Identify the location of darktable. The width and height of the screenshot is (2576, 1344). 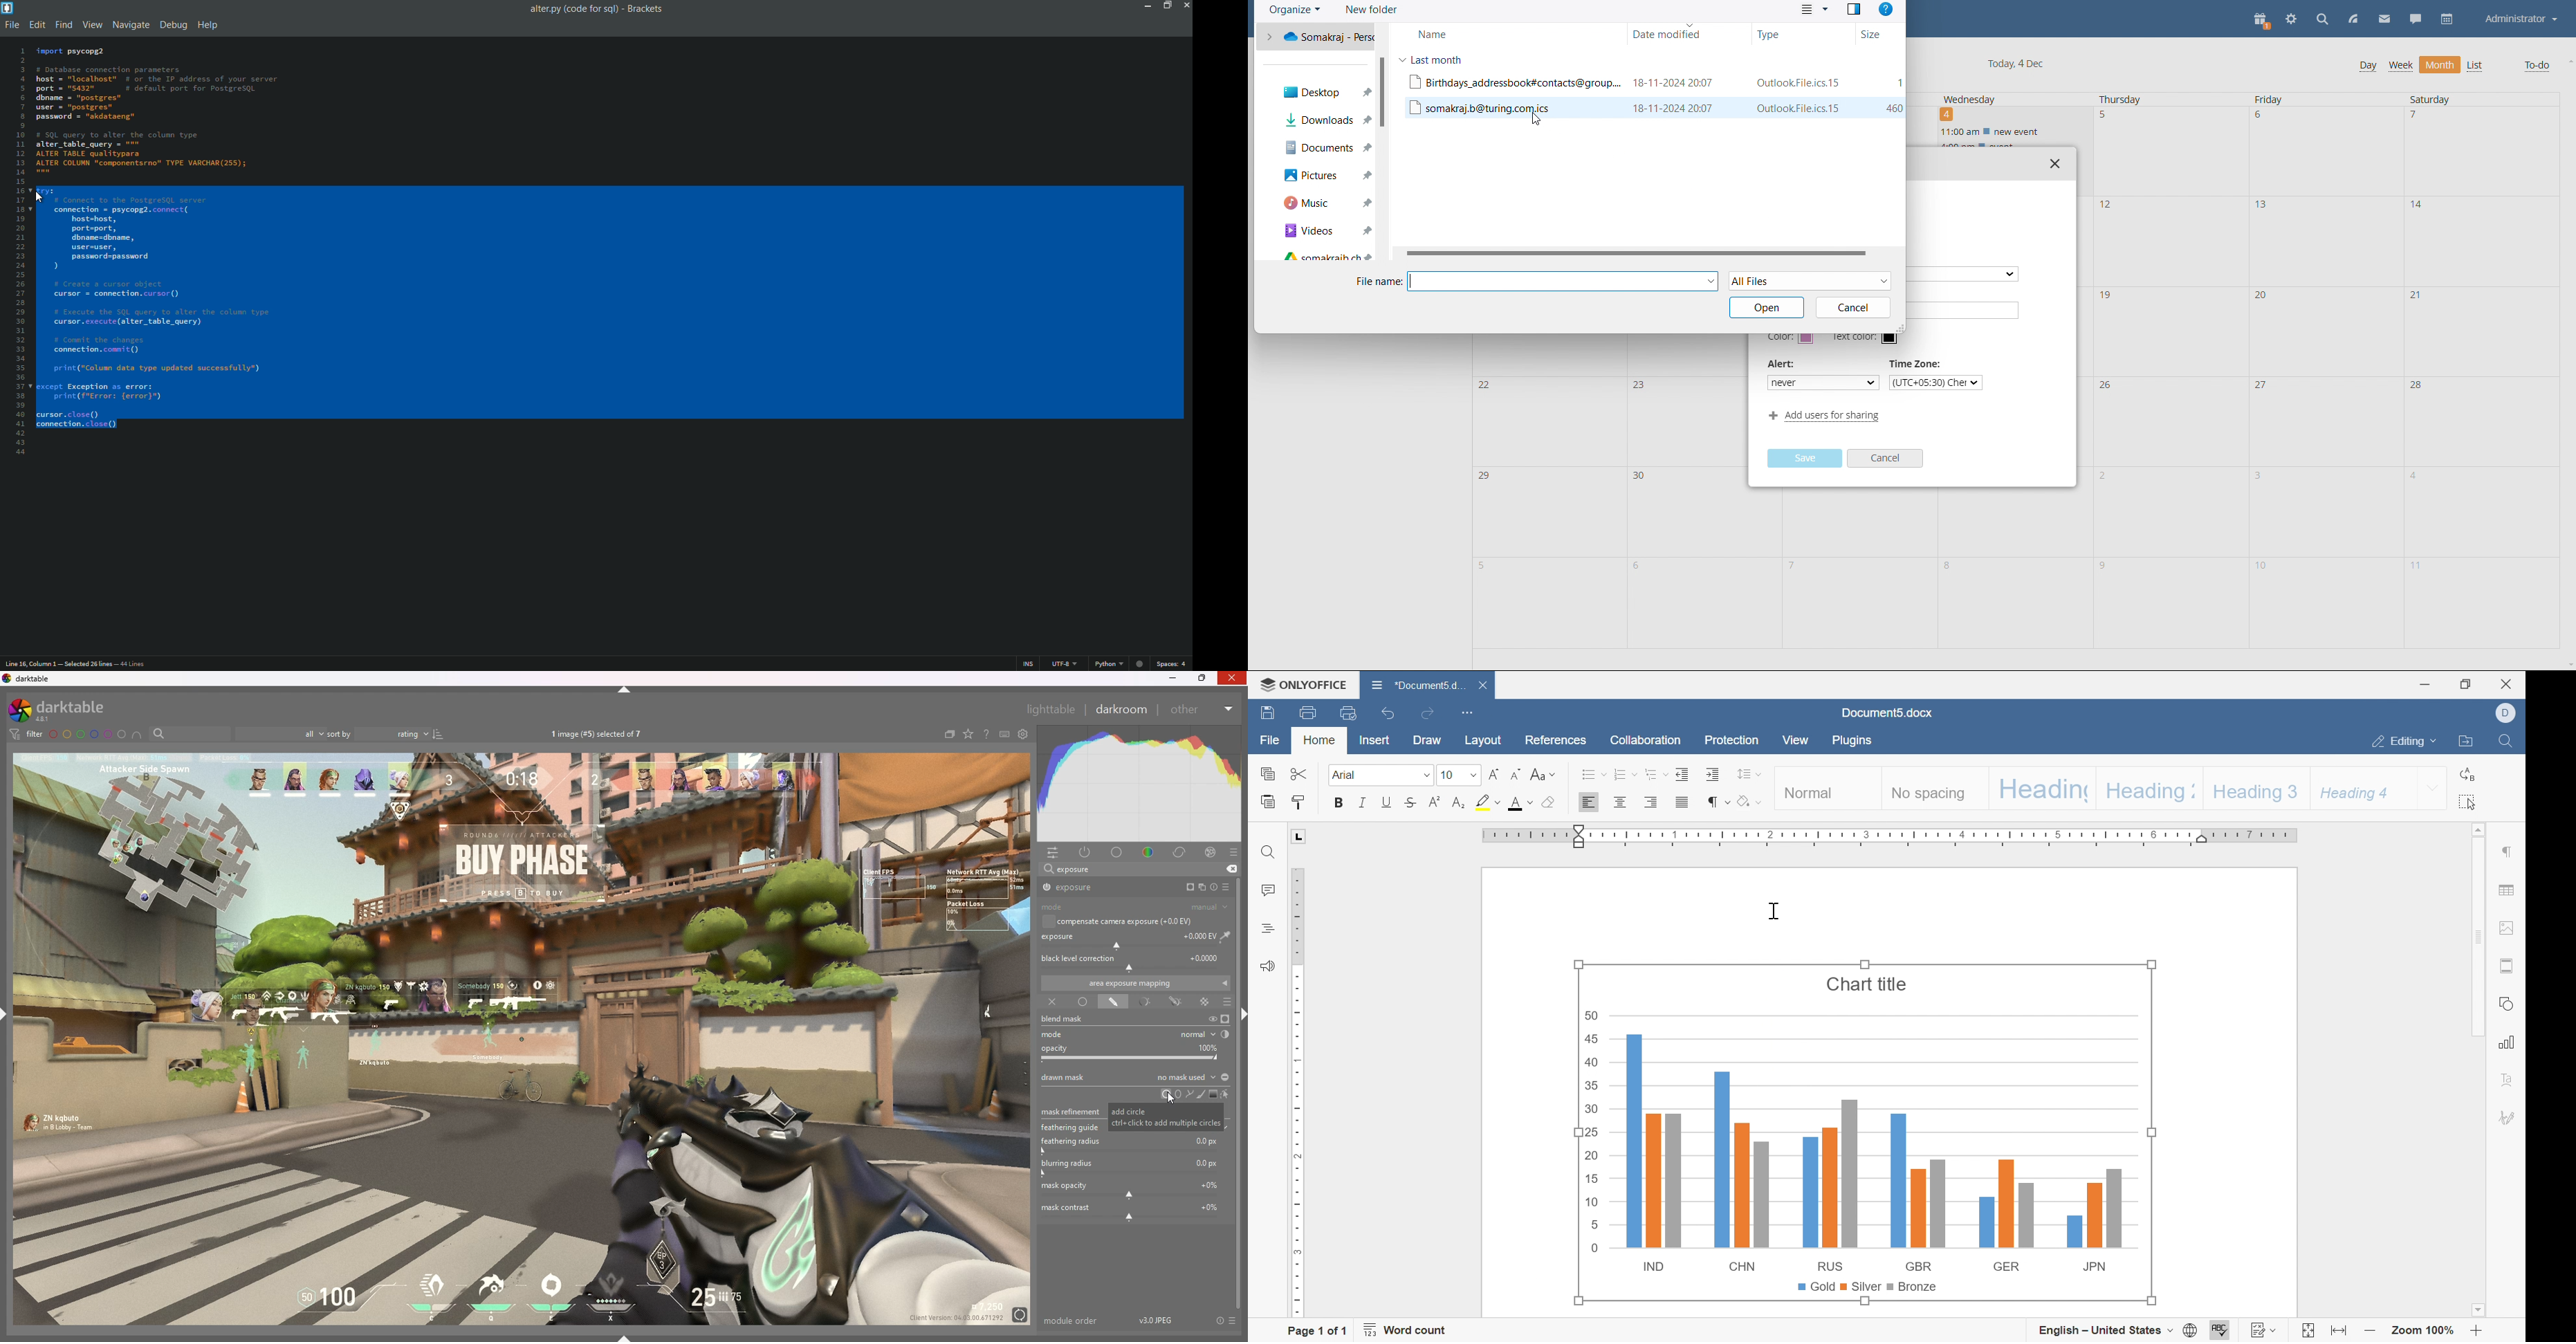
(66, 710).